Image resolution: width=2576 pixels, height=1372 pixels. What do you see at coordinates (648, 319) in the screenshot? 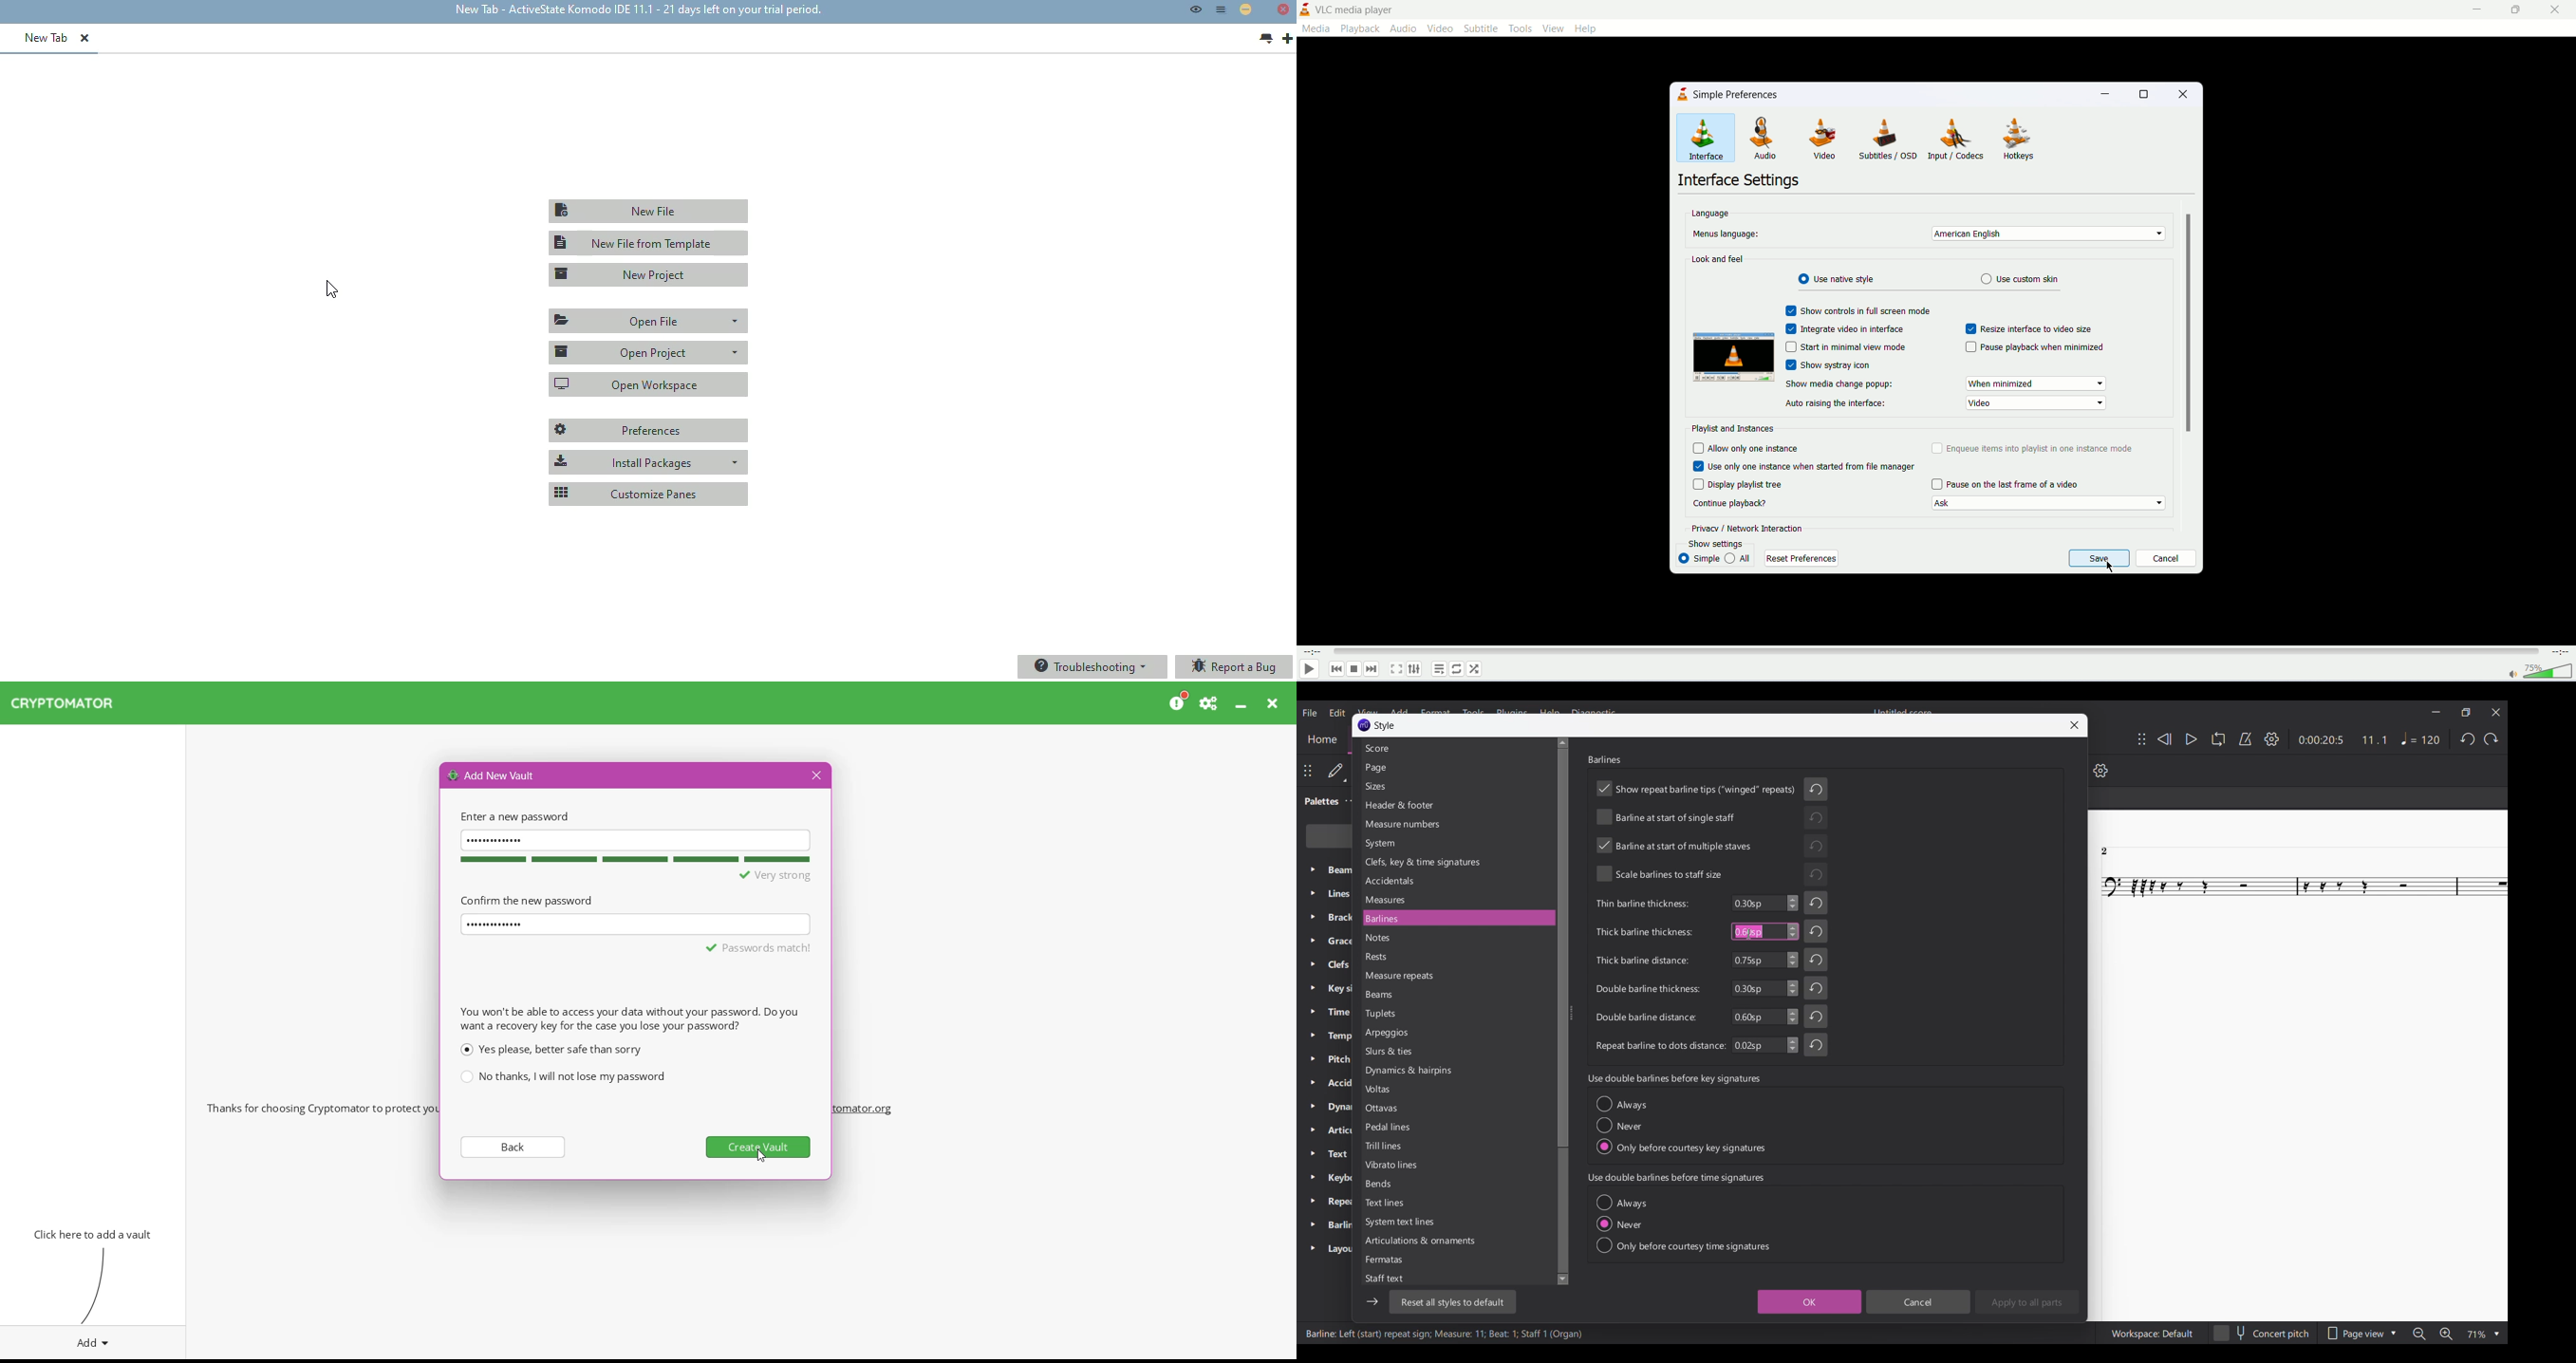
I see `open file` at bounding box center [648, 319].